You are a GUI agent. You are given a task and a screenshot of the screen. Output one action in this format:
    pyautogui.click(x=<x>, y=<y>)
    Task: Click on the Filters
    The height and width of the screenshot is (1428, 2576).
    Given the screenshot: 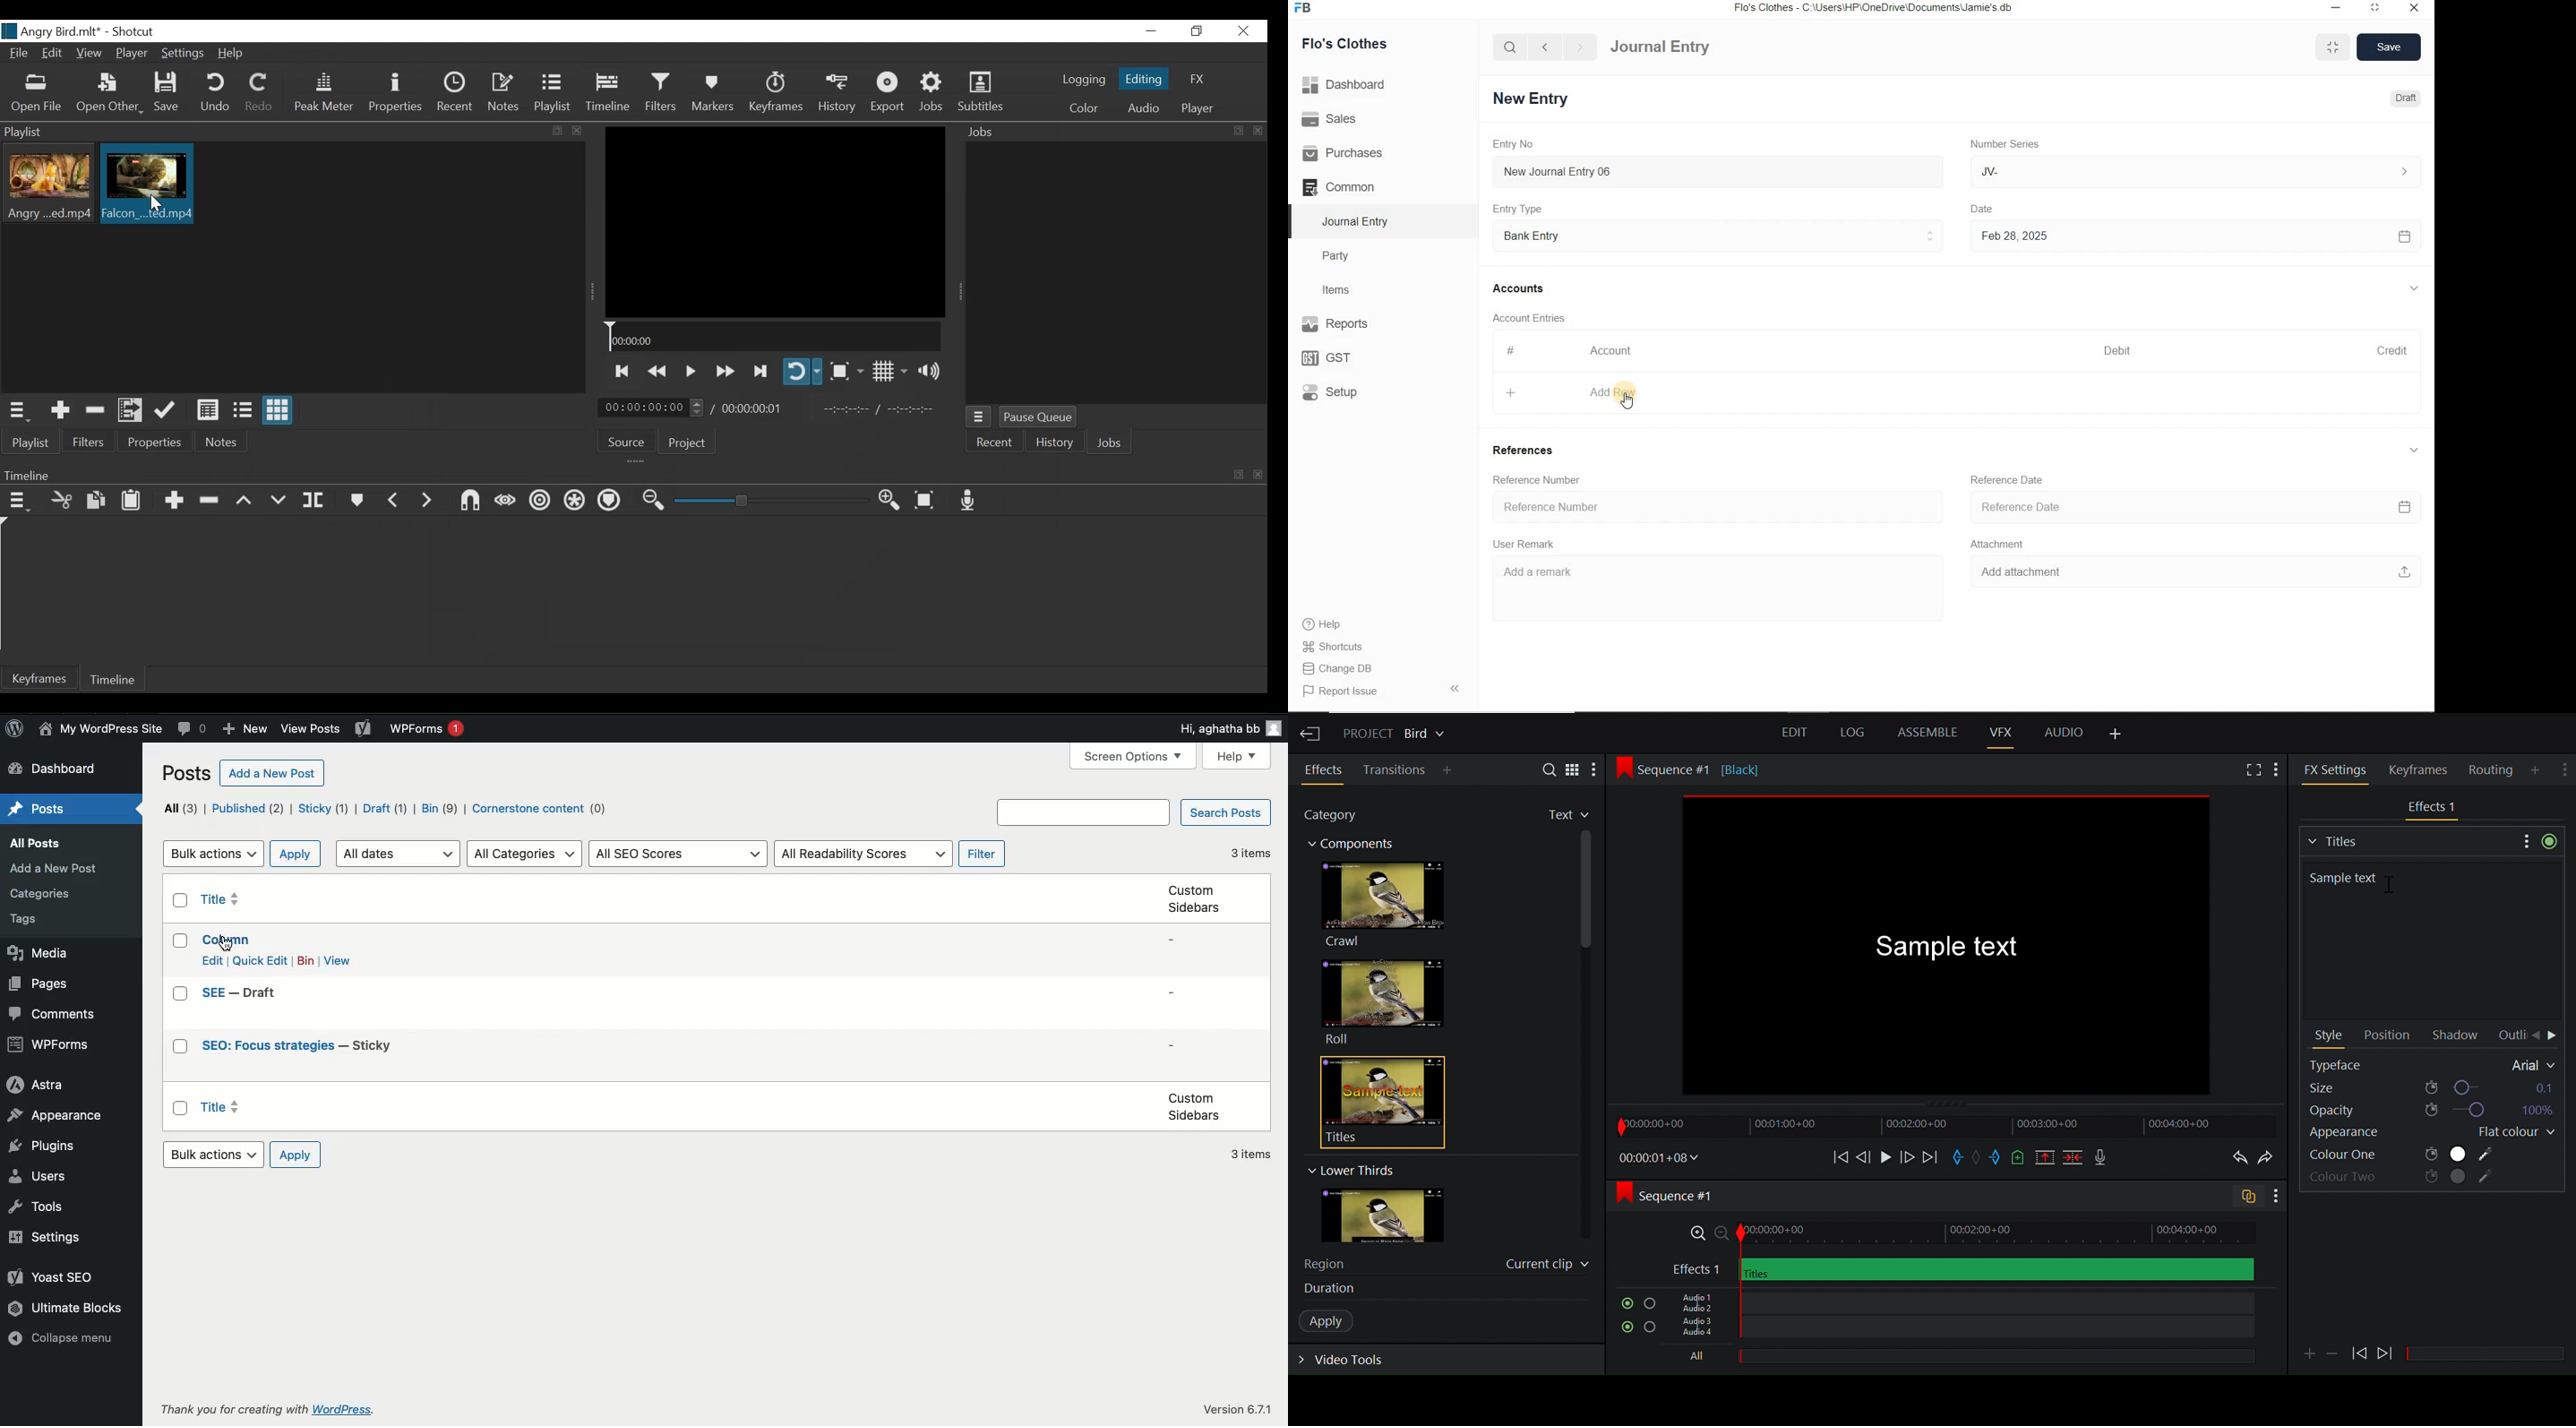 What is the action you would take?
    pyautogui.click(x=86, y=441)
    